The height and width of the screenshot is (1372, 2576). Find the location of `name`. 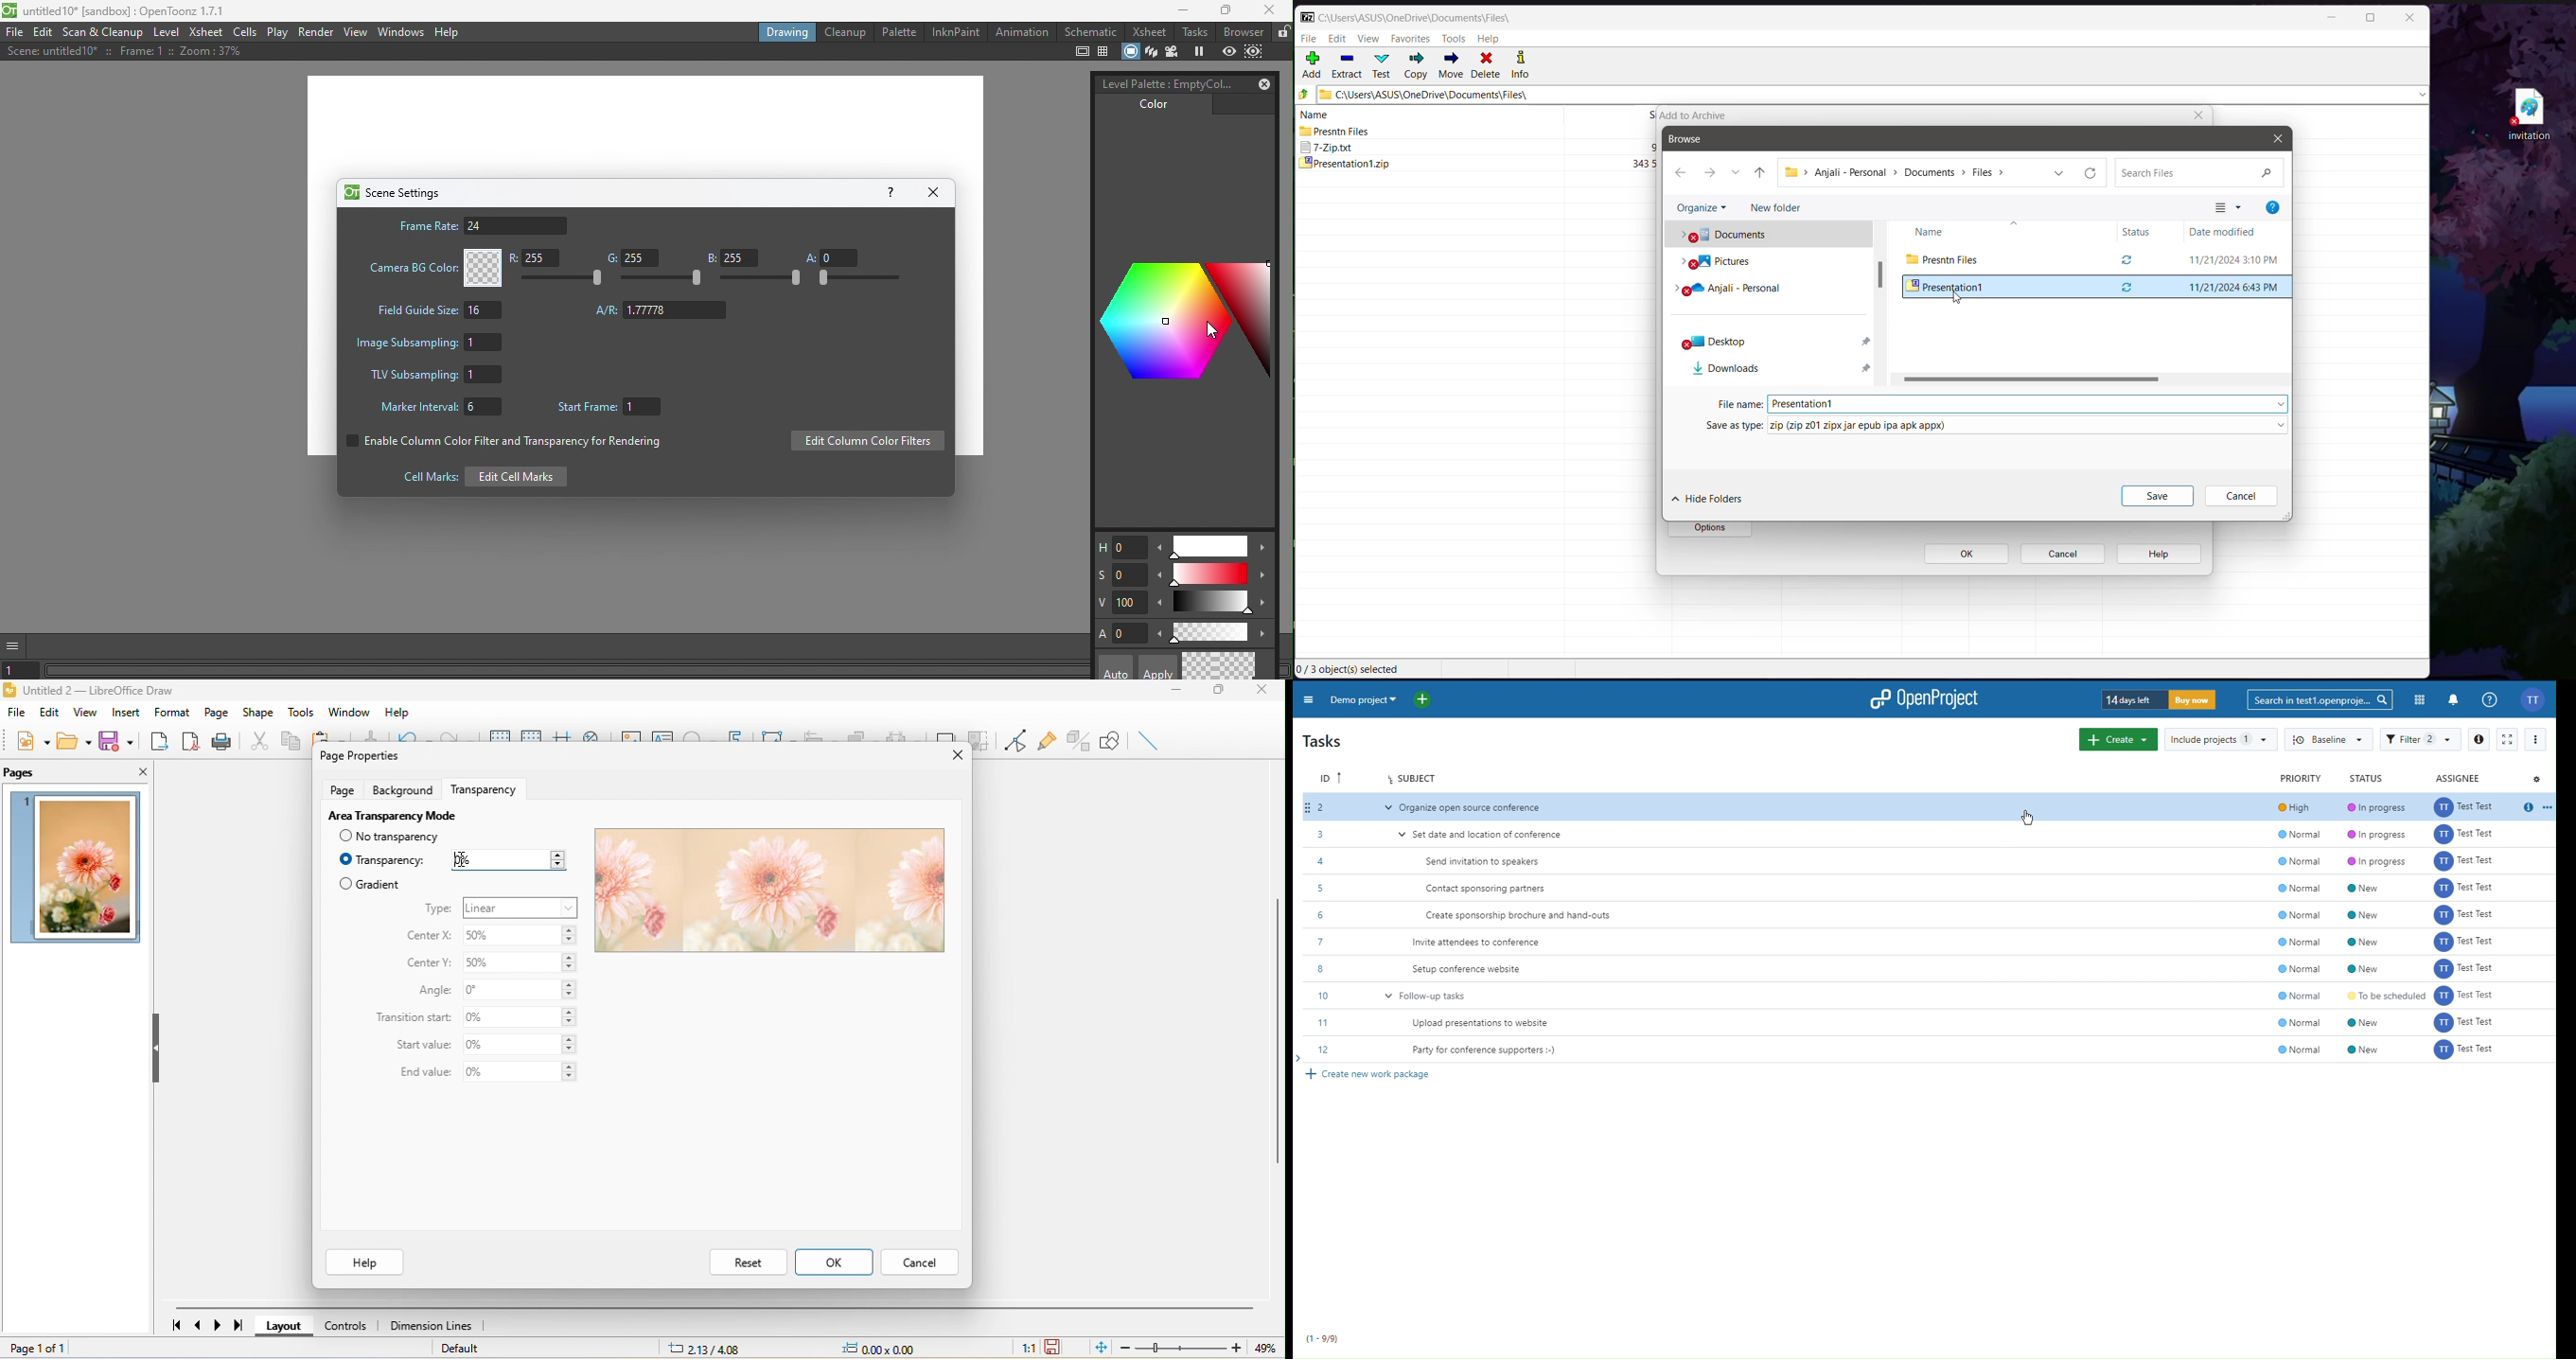

name is located at coordinates (1315, 114).